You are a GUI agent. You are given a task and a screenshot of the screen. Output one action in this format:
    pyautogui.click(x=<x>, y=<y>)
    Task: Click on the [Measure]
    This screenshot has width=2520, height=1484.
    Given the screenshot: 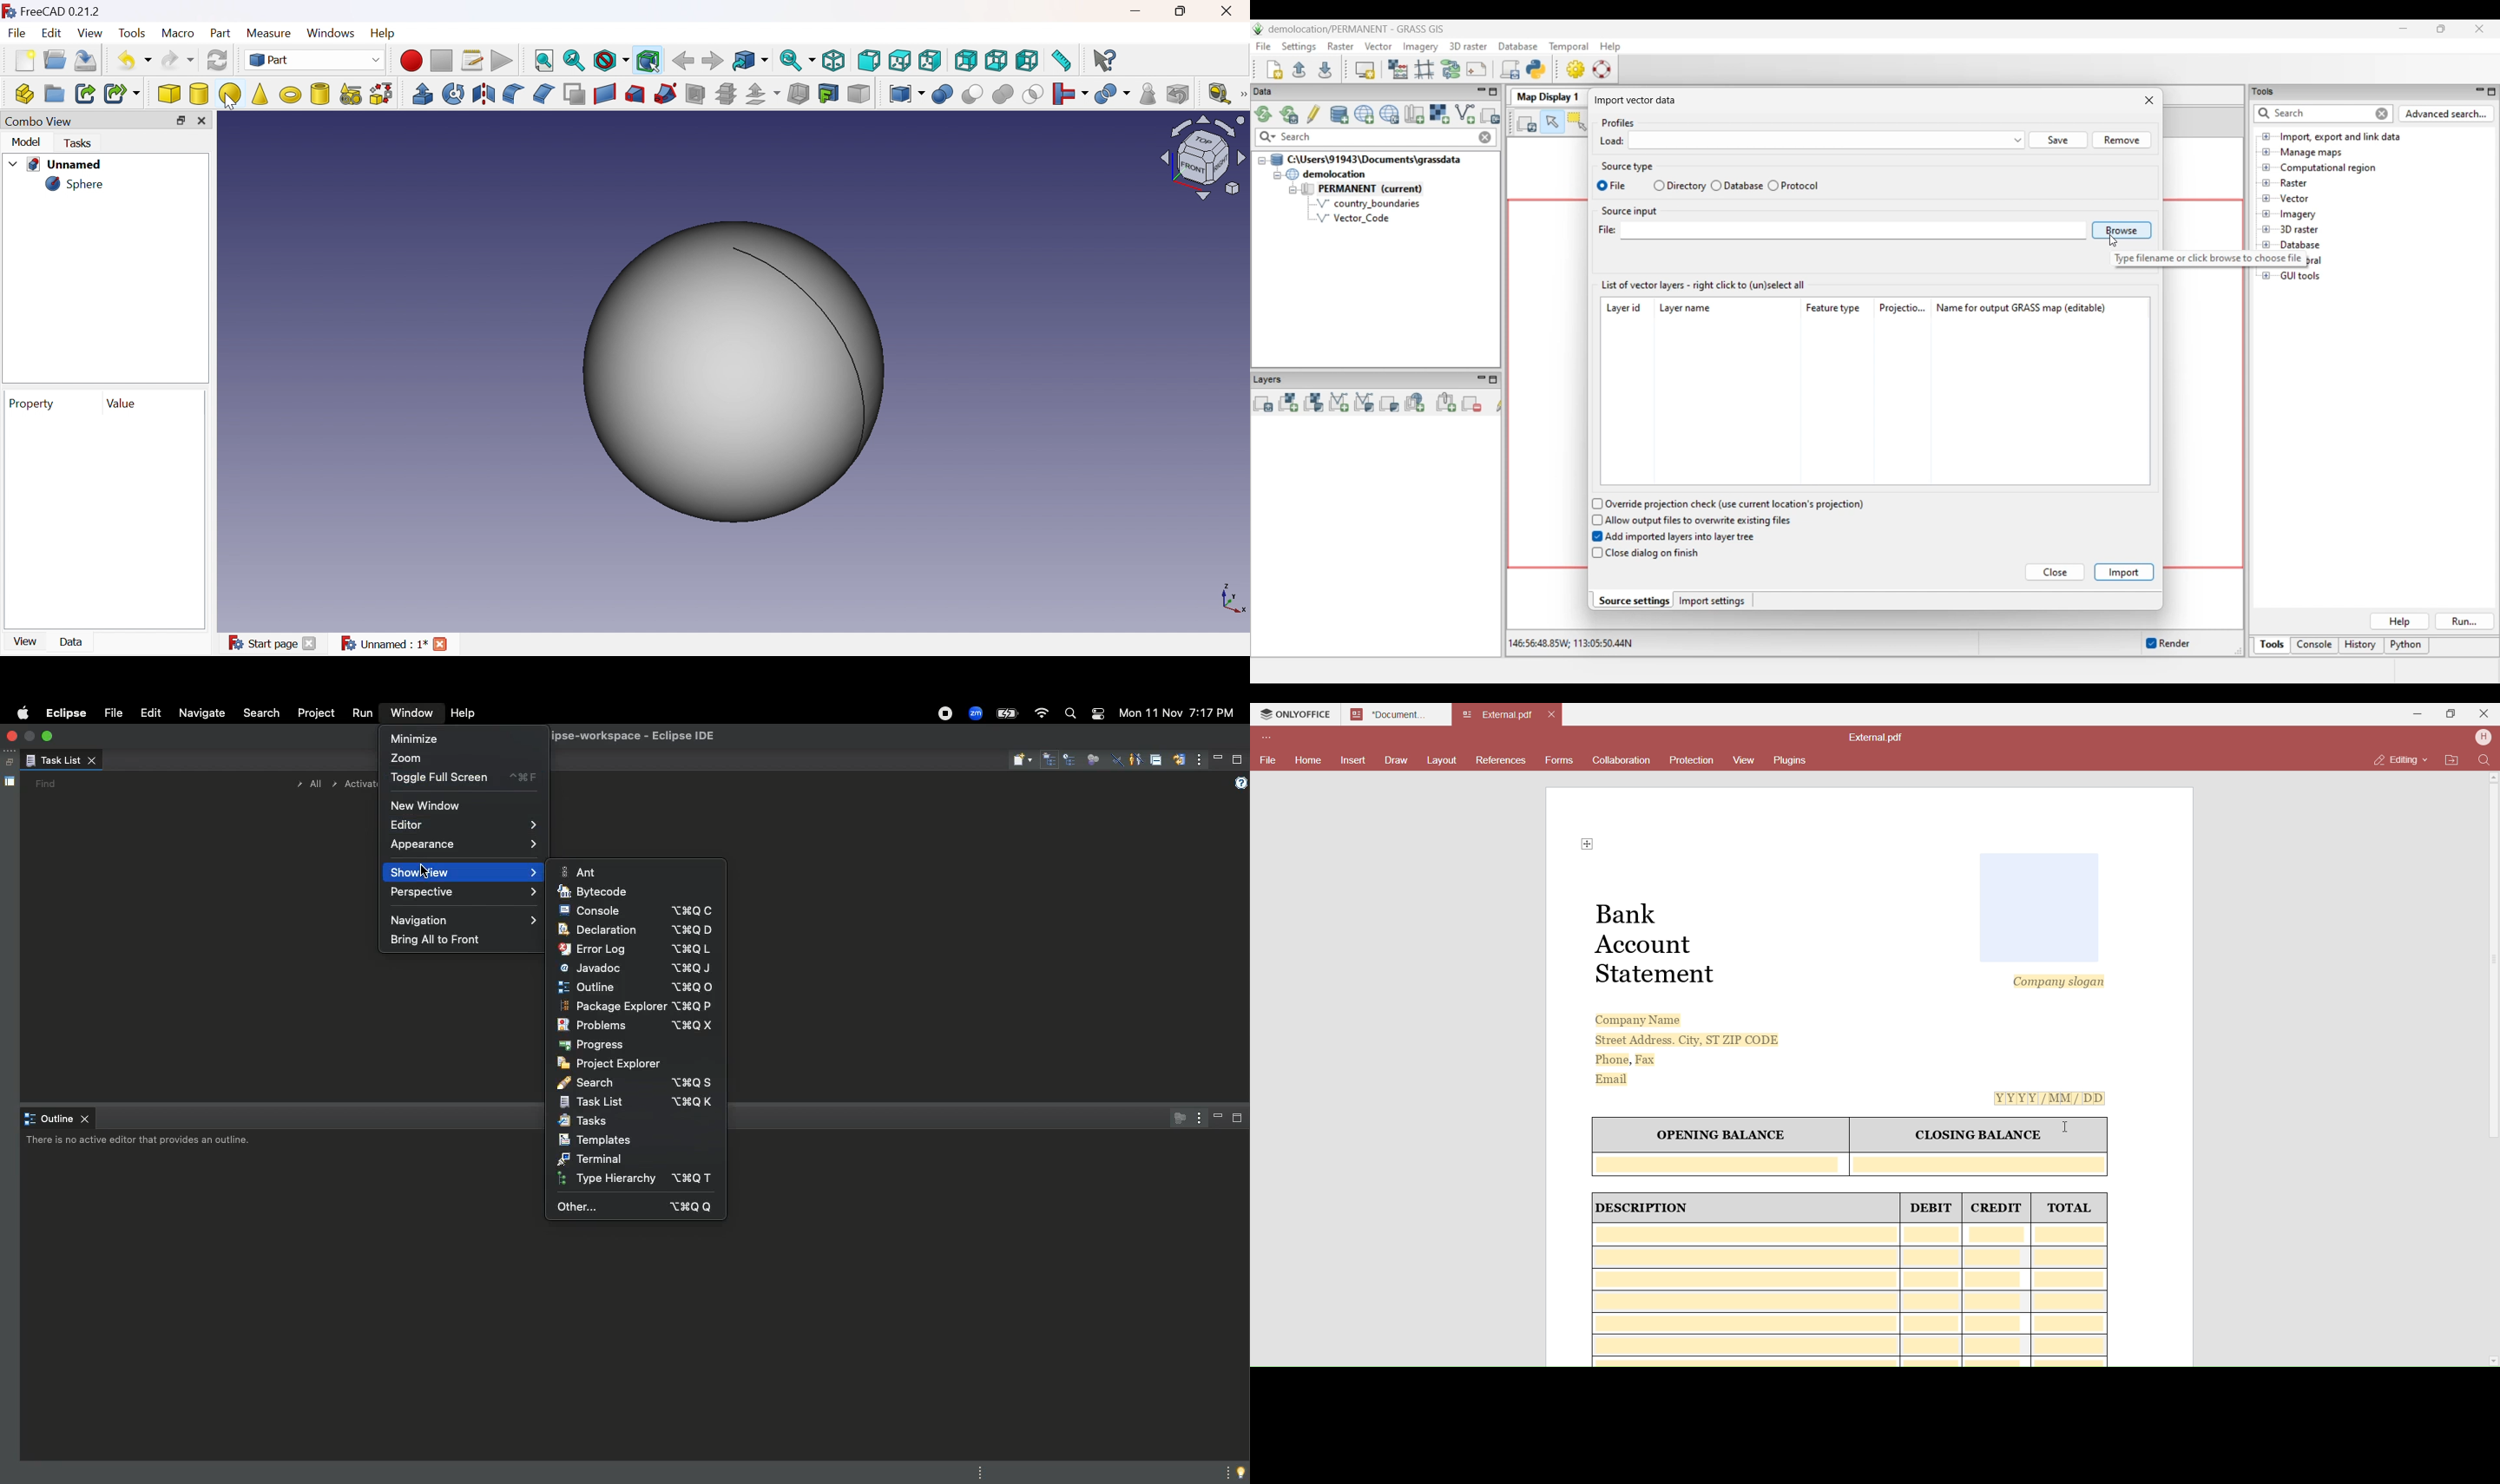 What is the action you would take?
    pyautogui.click(x=1242, y=94)
    